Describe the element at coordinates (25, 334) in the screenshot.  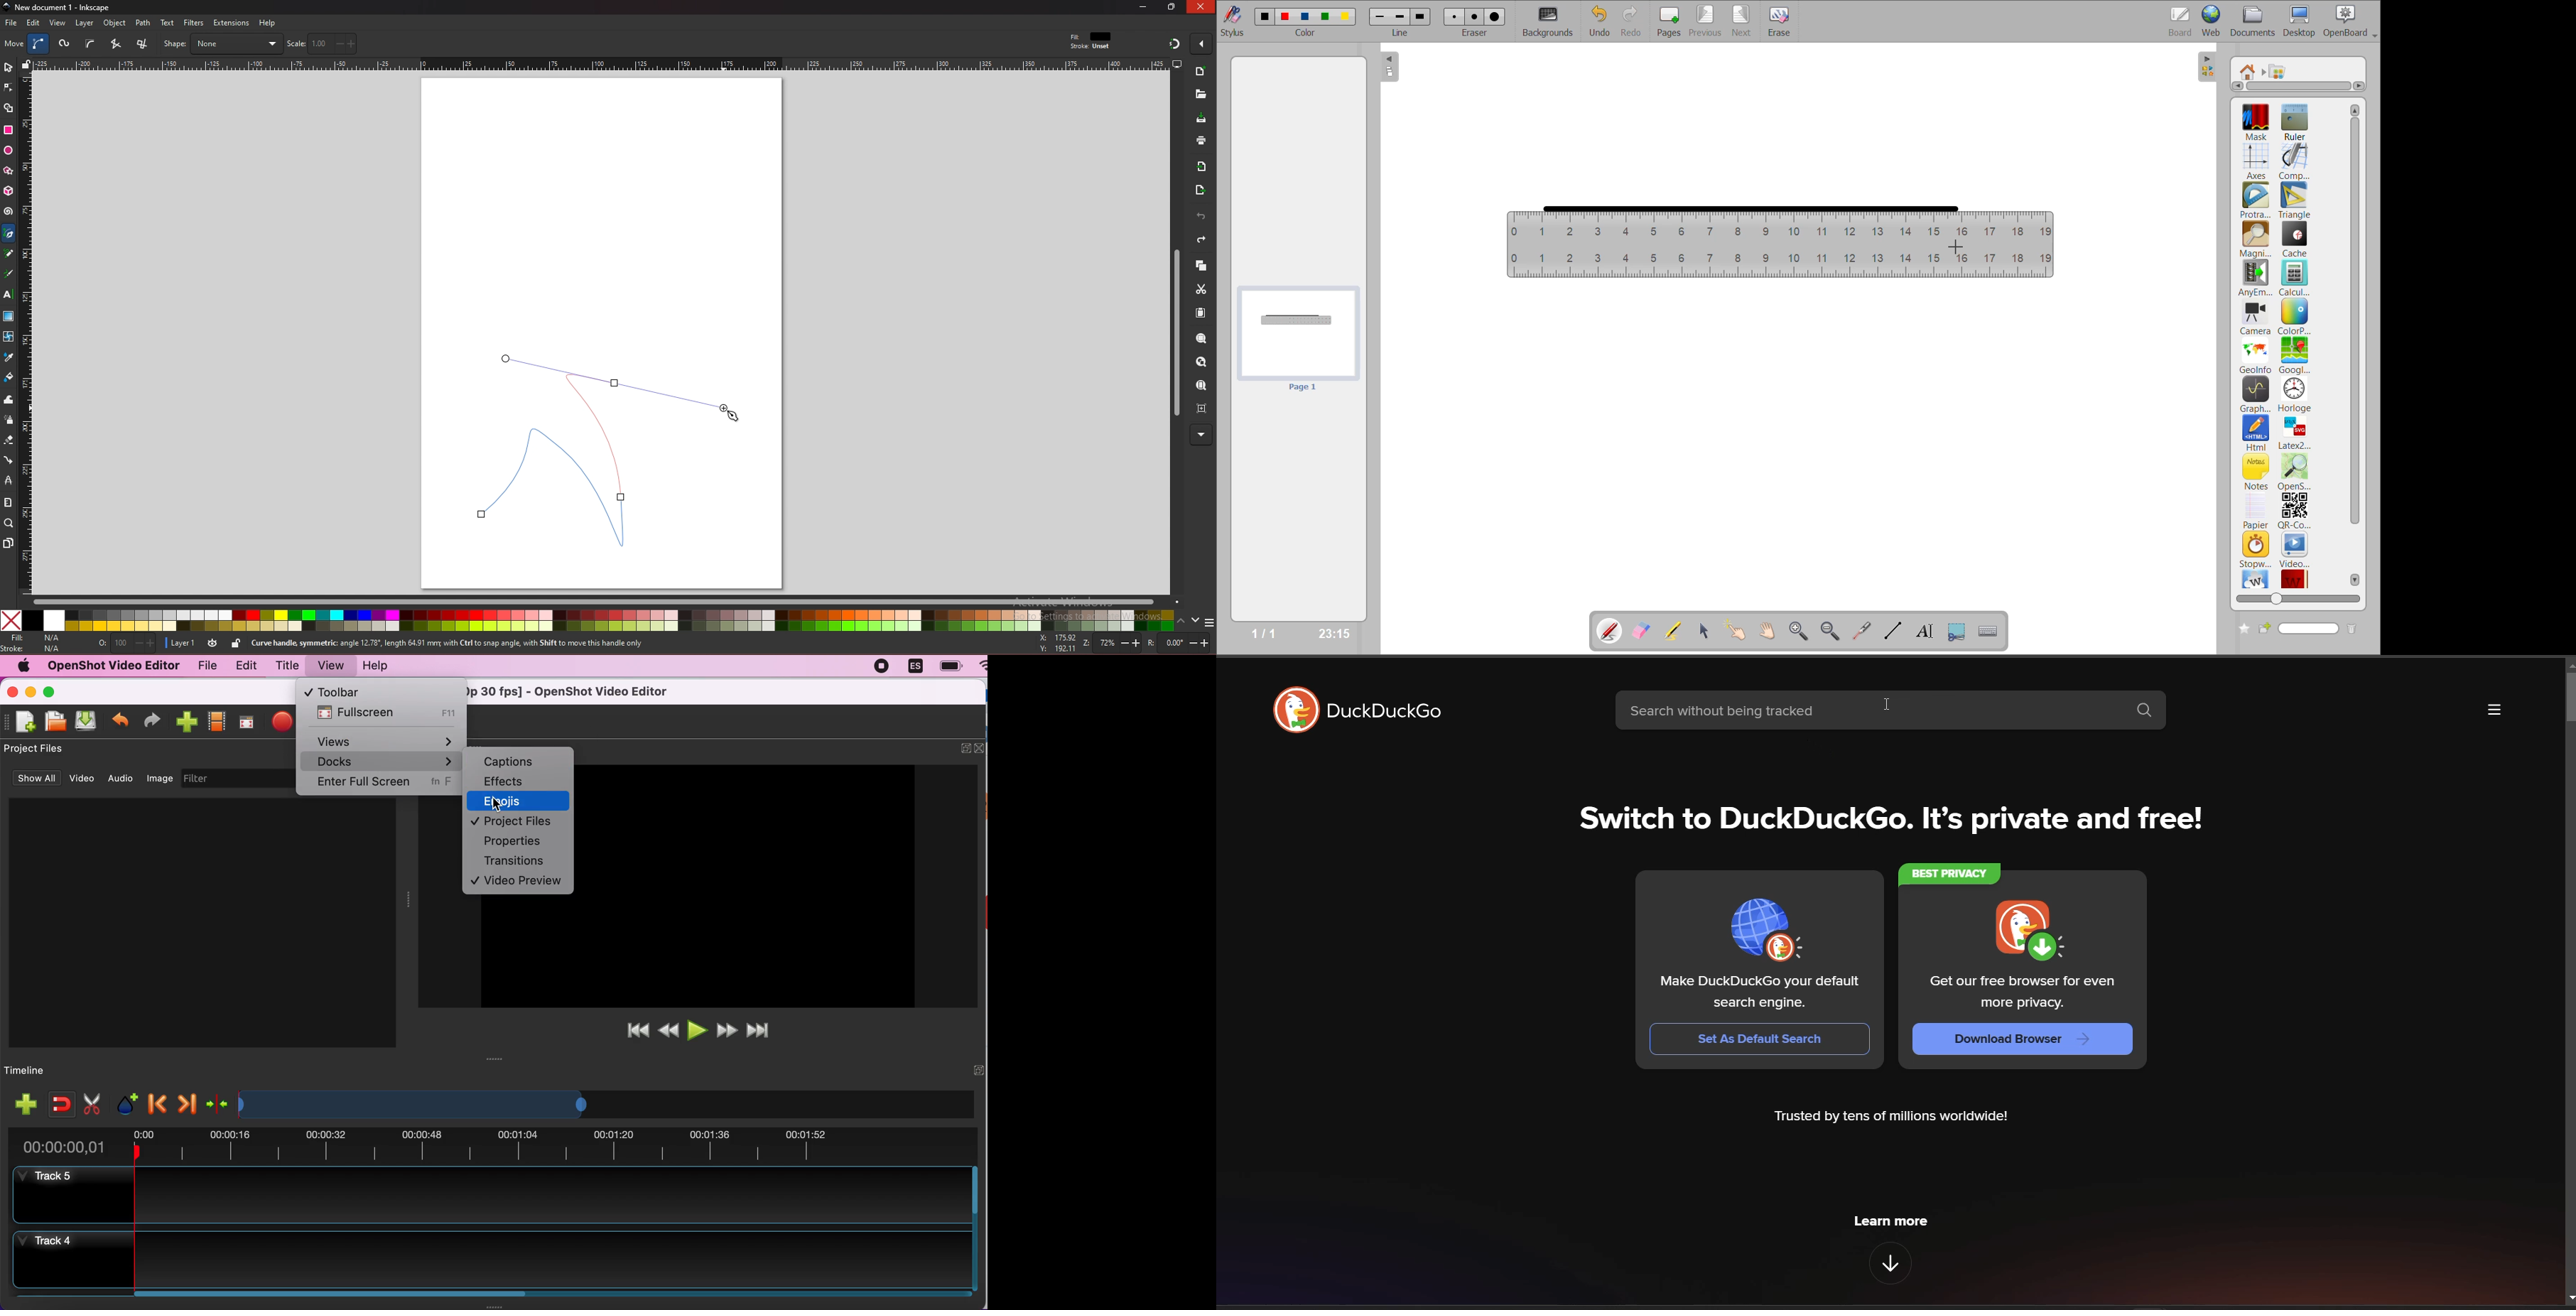
I see `vertical rule` at that location.